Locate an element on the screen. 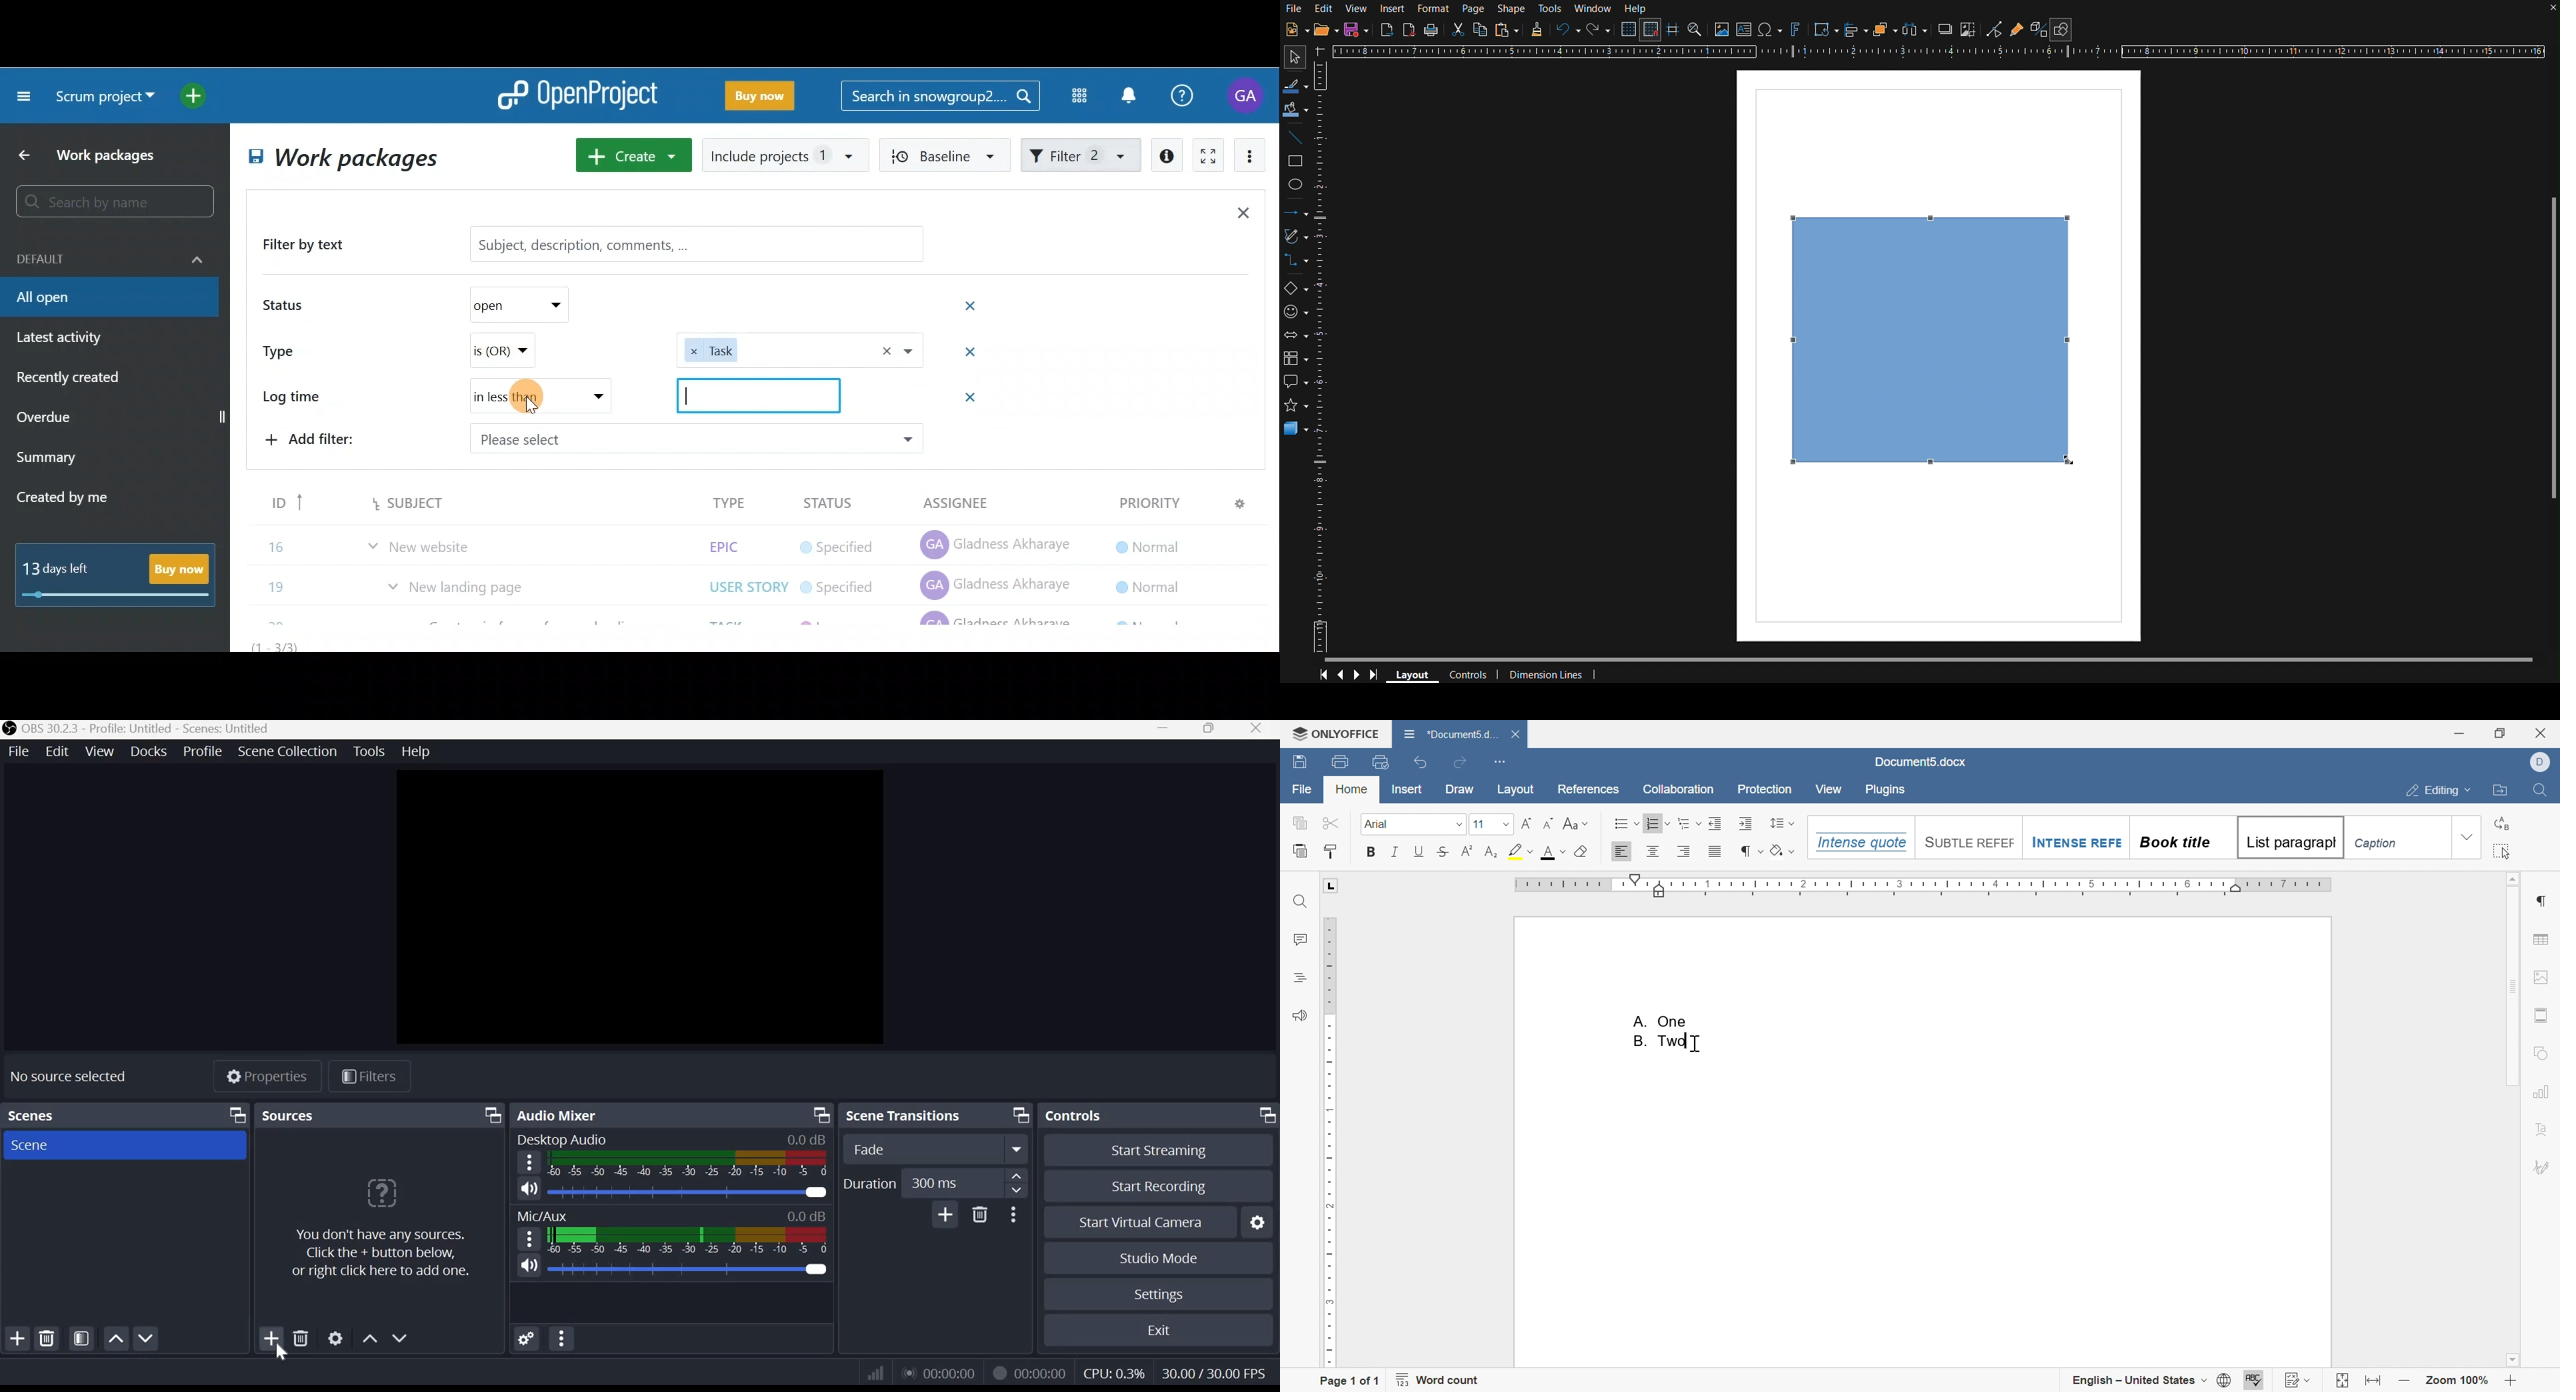 The width and height of the screenshot is (2576, 1400). Recording Timer is located at coordinates (1042, 1373).